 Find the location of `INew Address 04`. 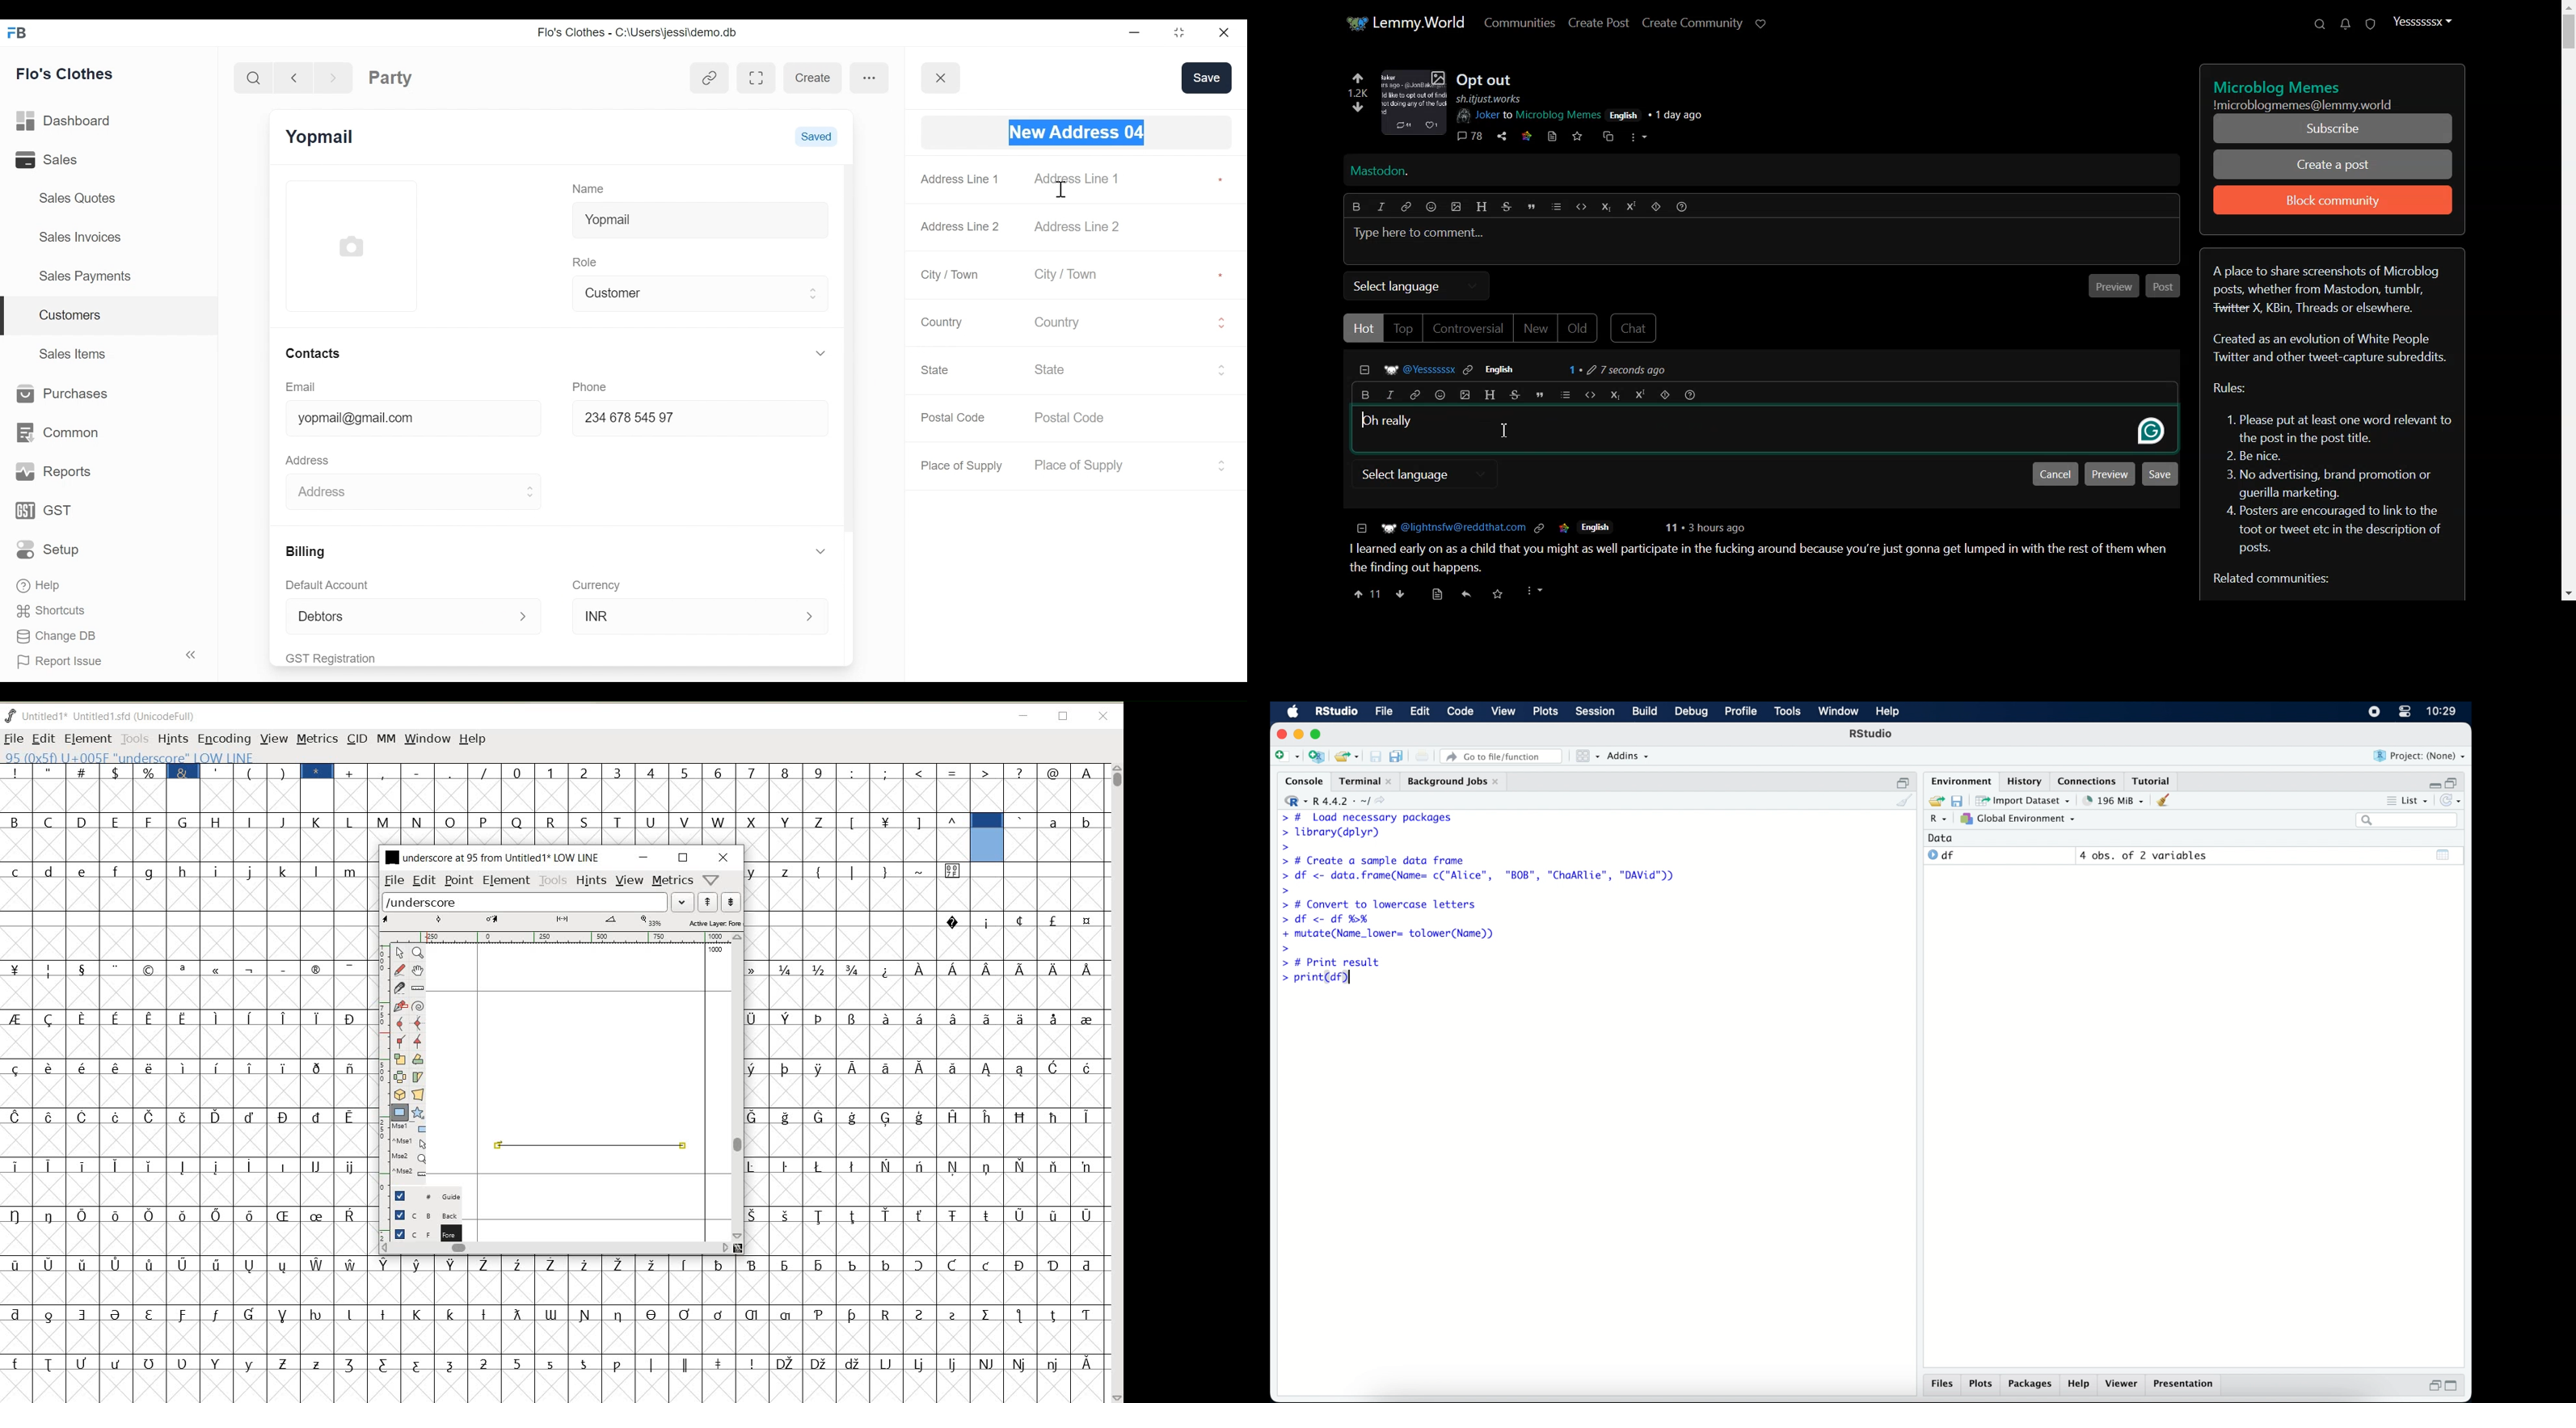

INew Address 04 is located at coordinates (1076, 133).